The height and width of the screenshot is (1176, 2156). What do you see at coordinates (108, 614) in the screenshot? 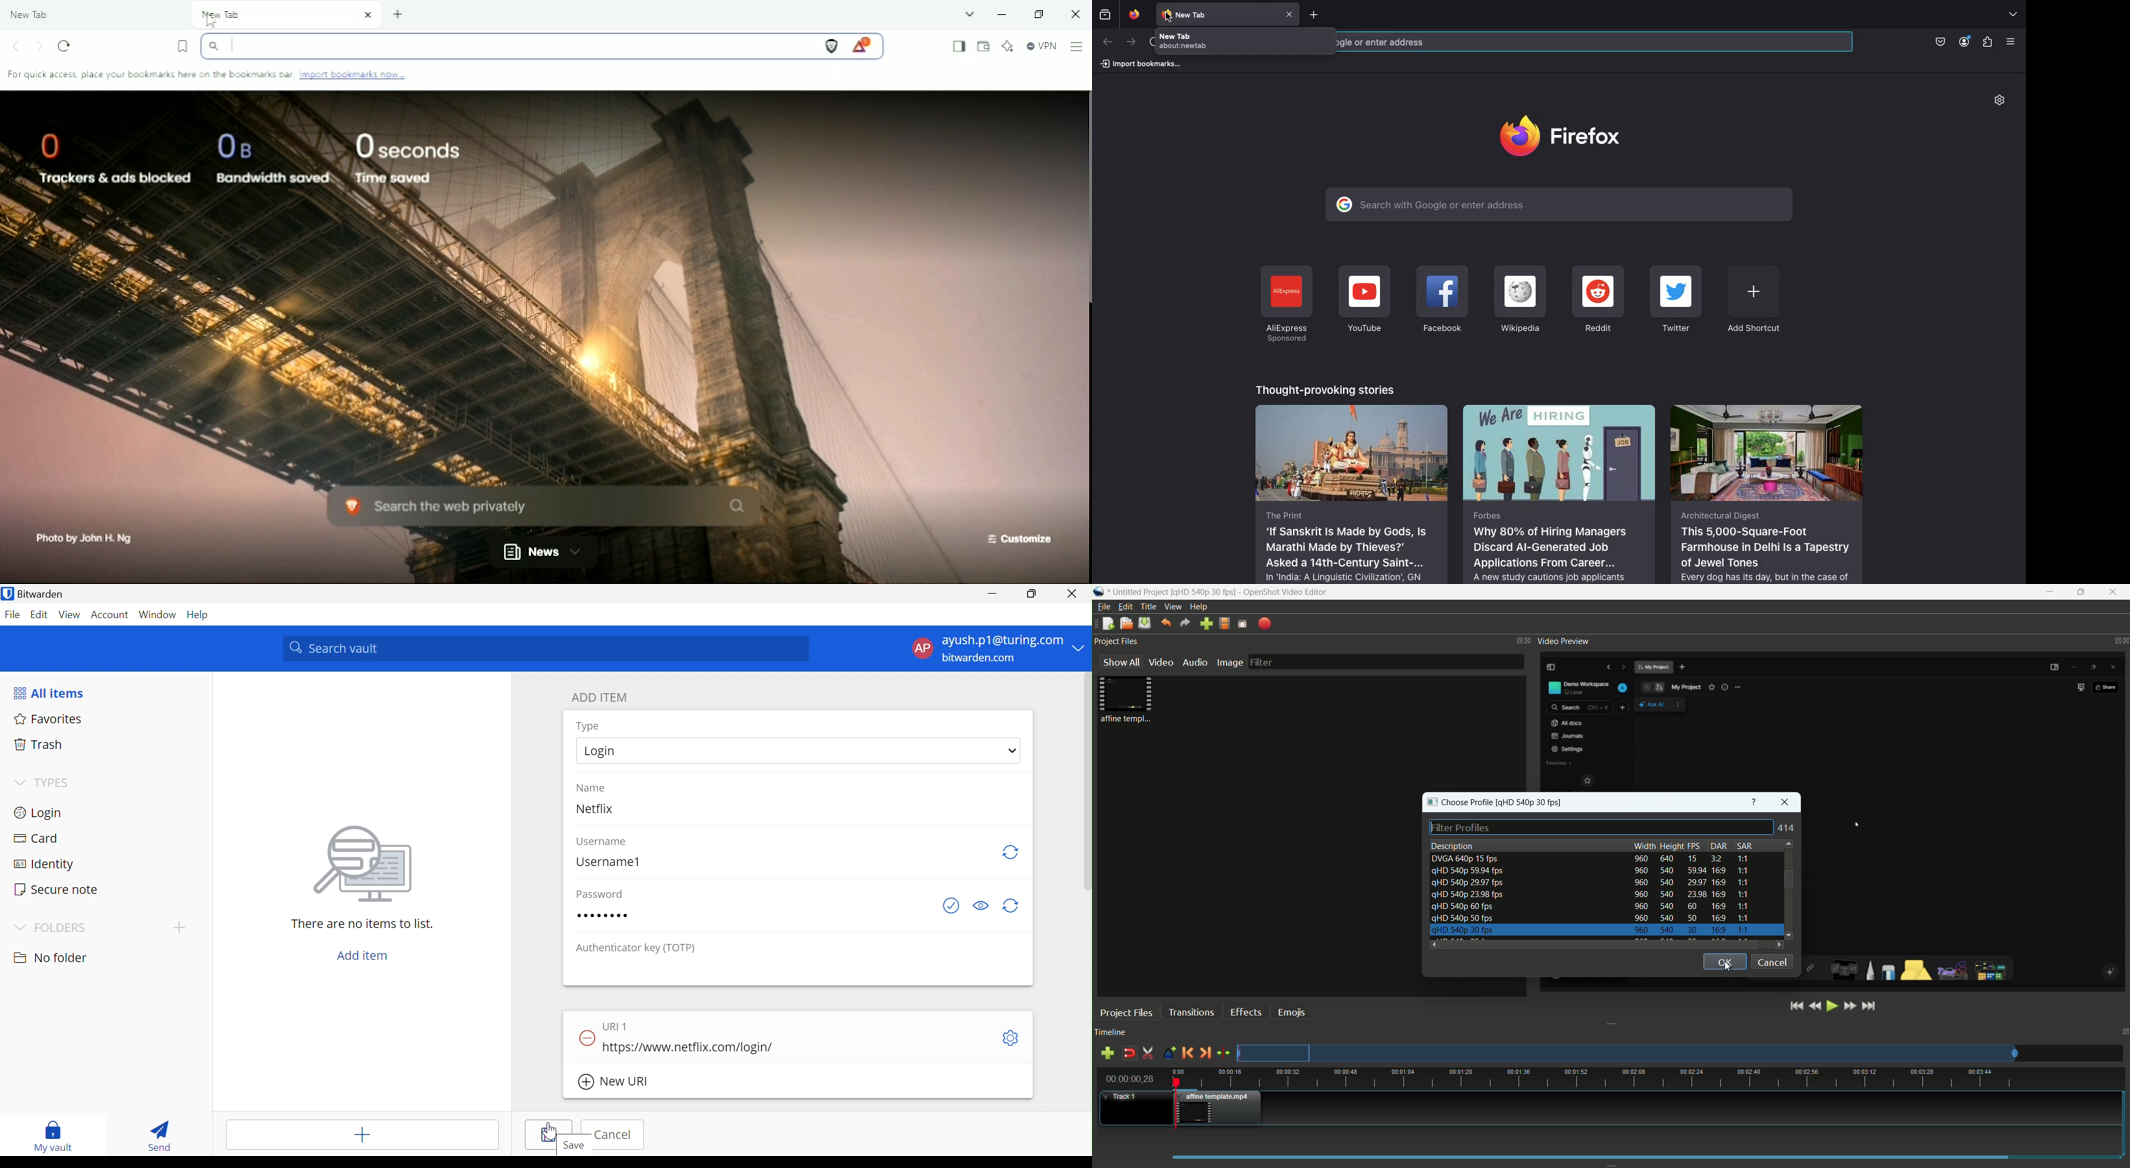
I see `Account` at bounding box center [108, 614].